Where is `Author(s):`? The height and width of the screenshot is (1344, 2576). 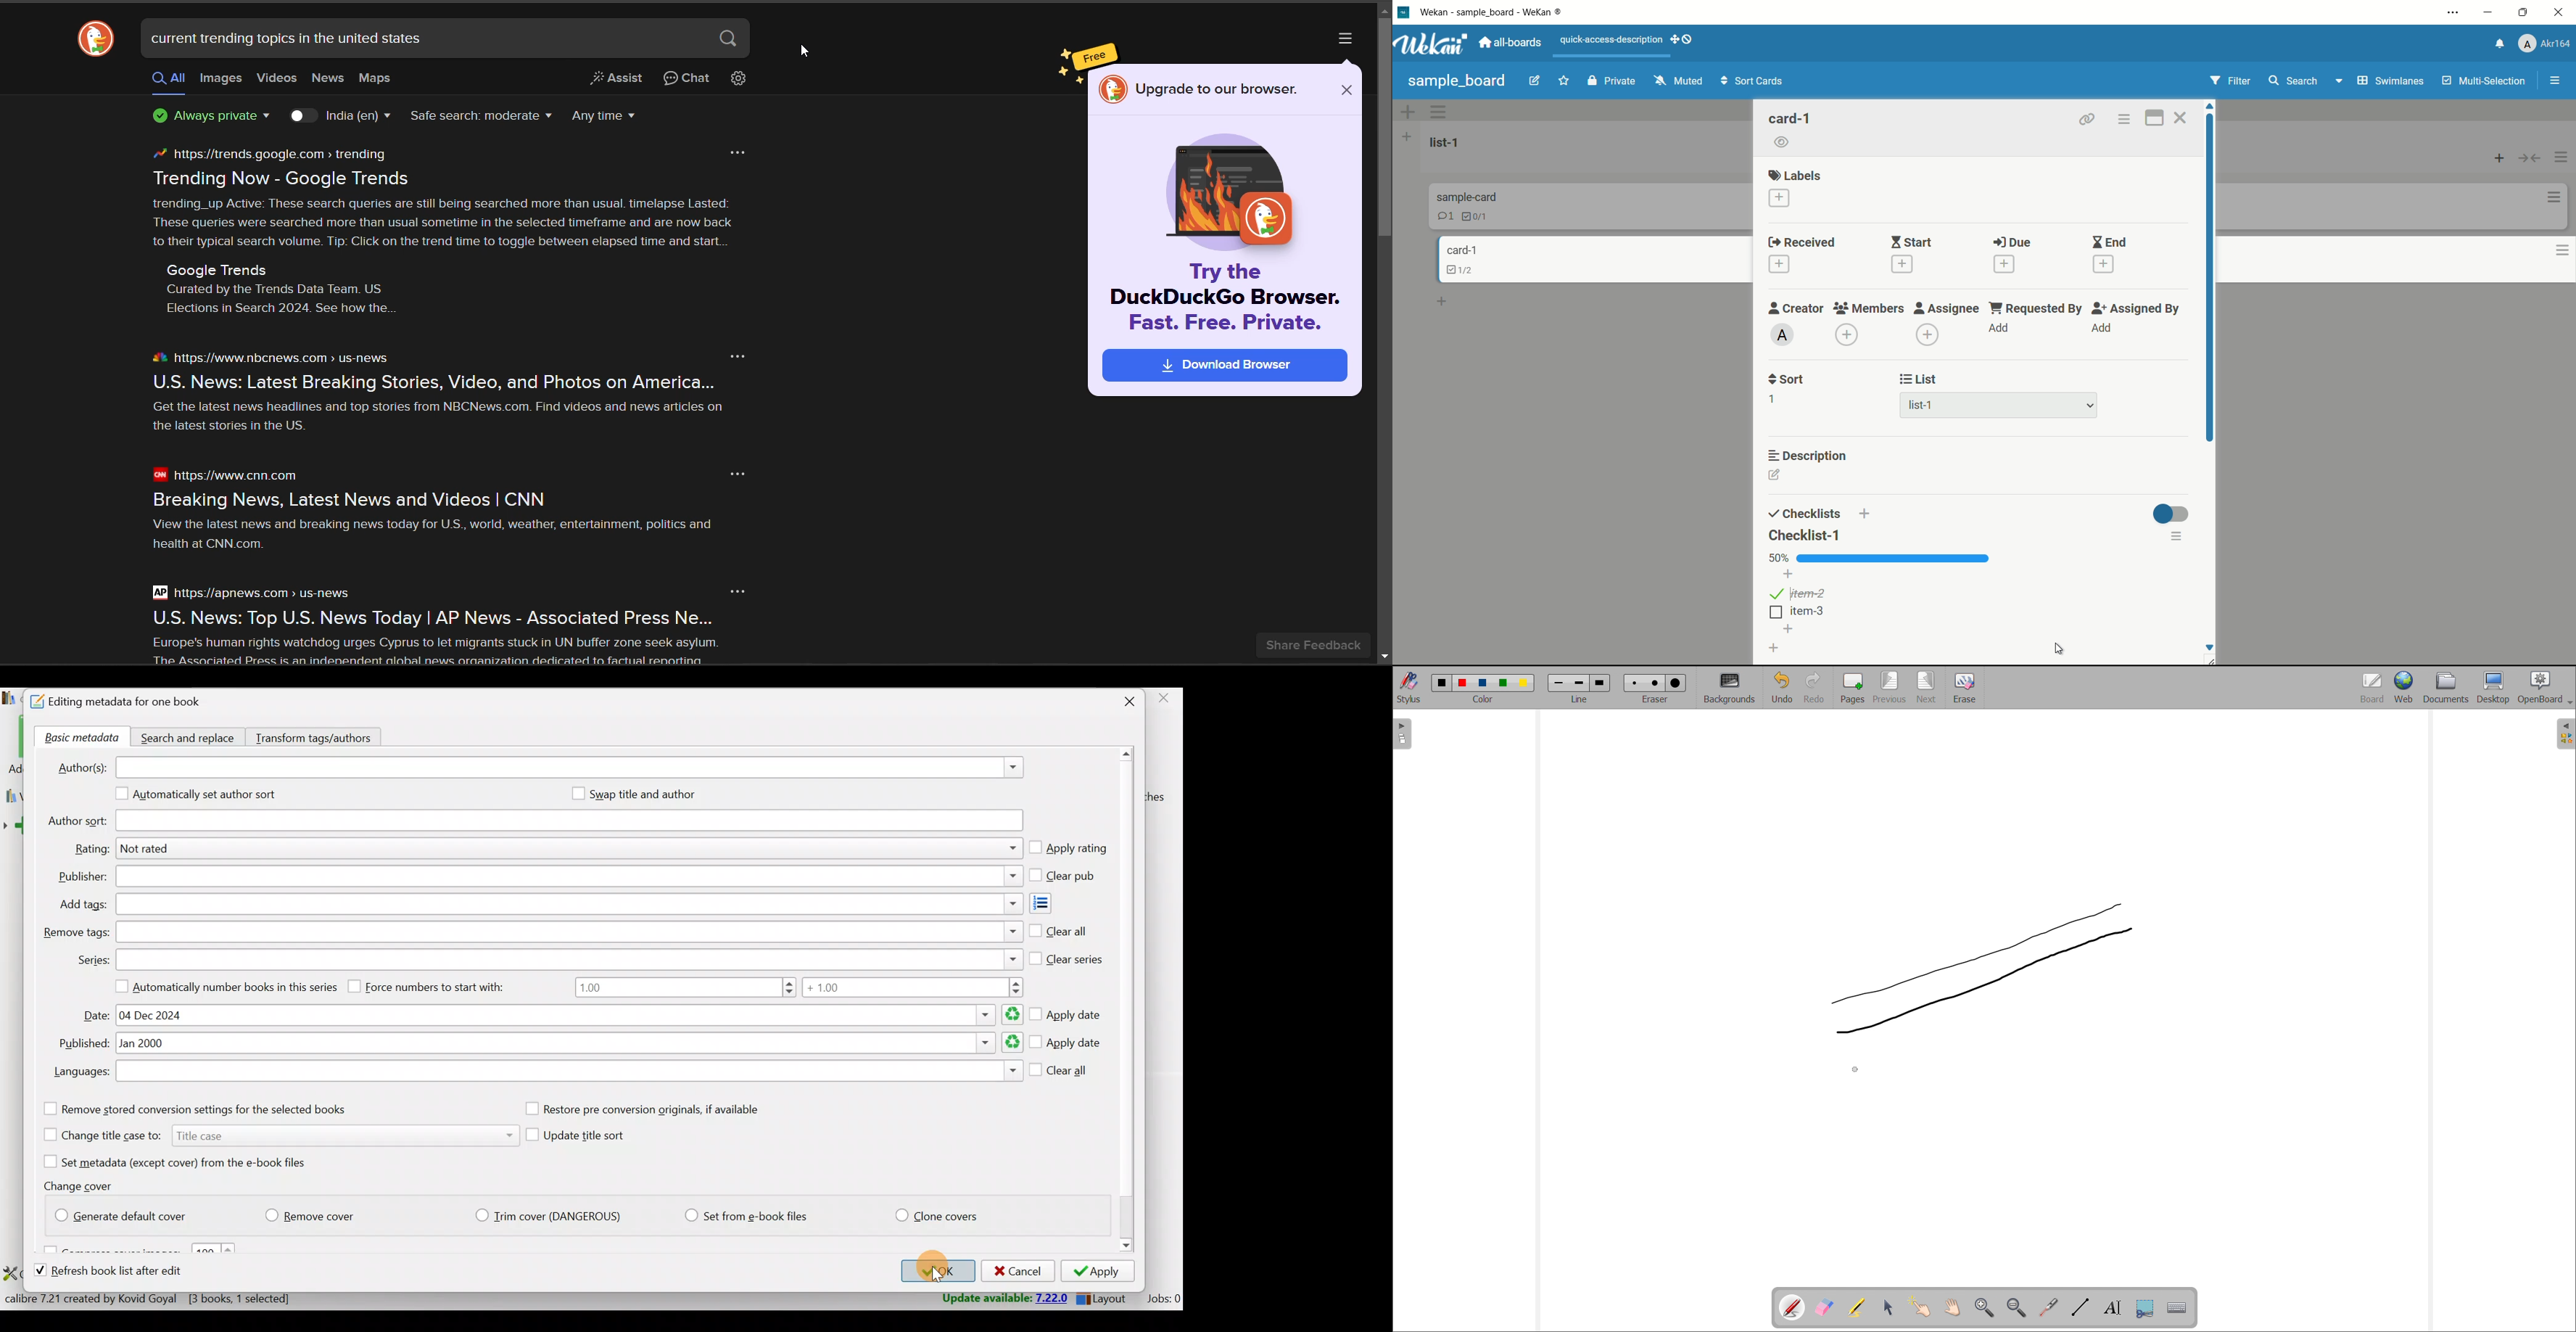 Author(s): is located at coordinates (82, 766).